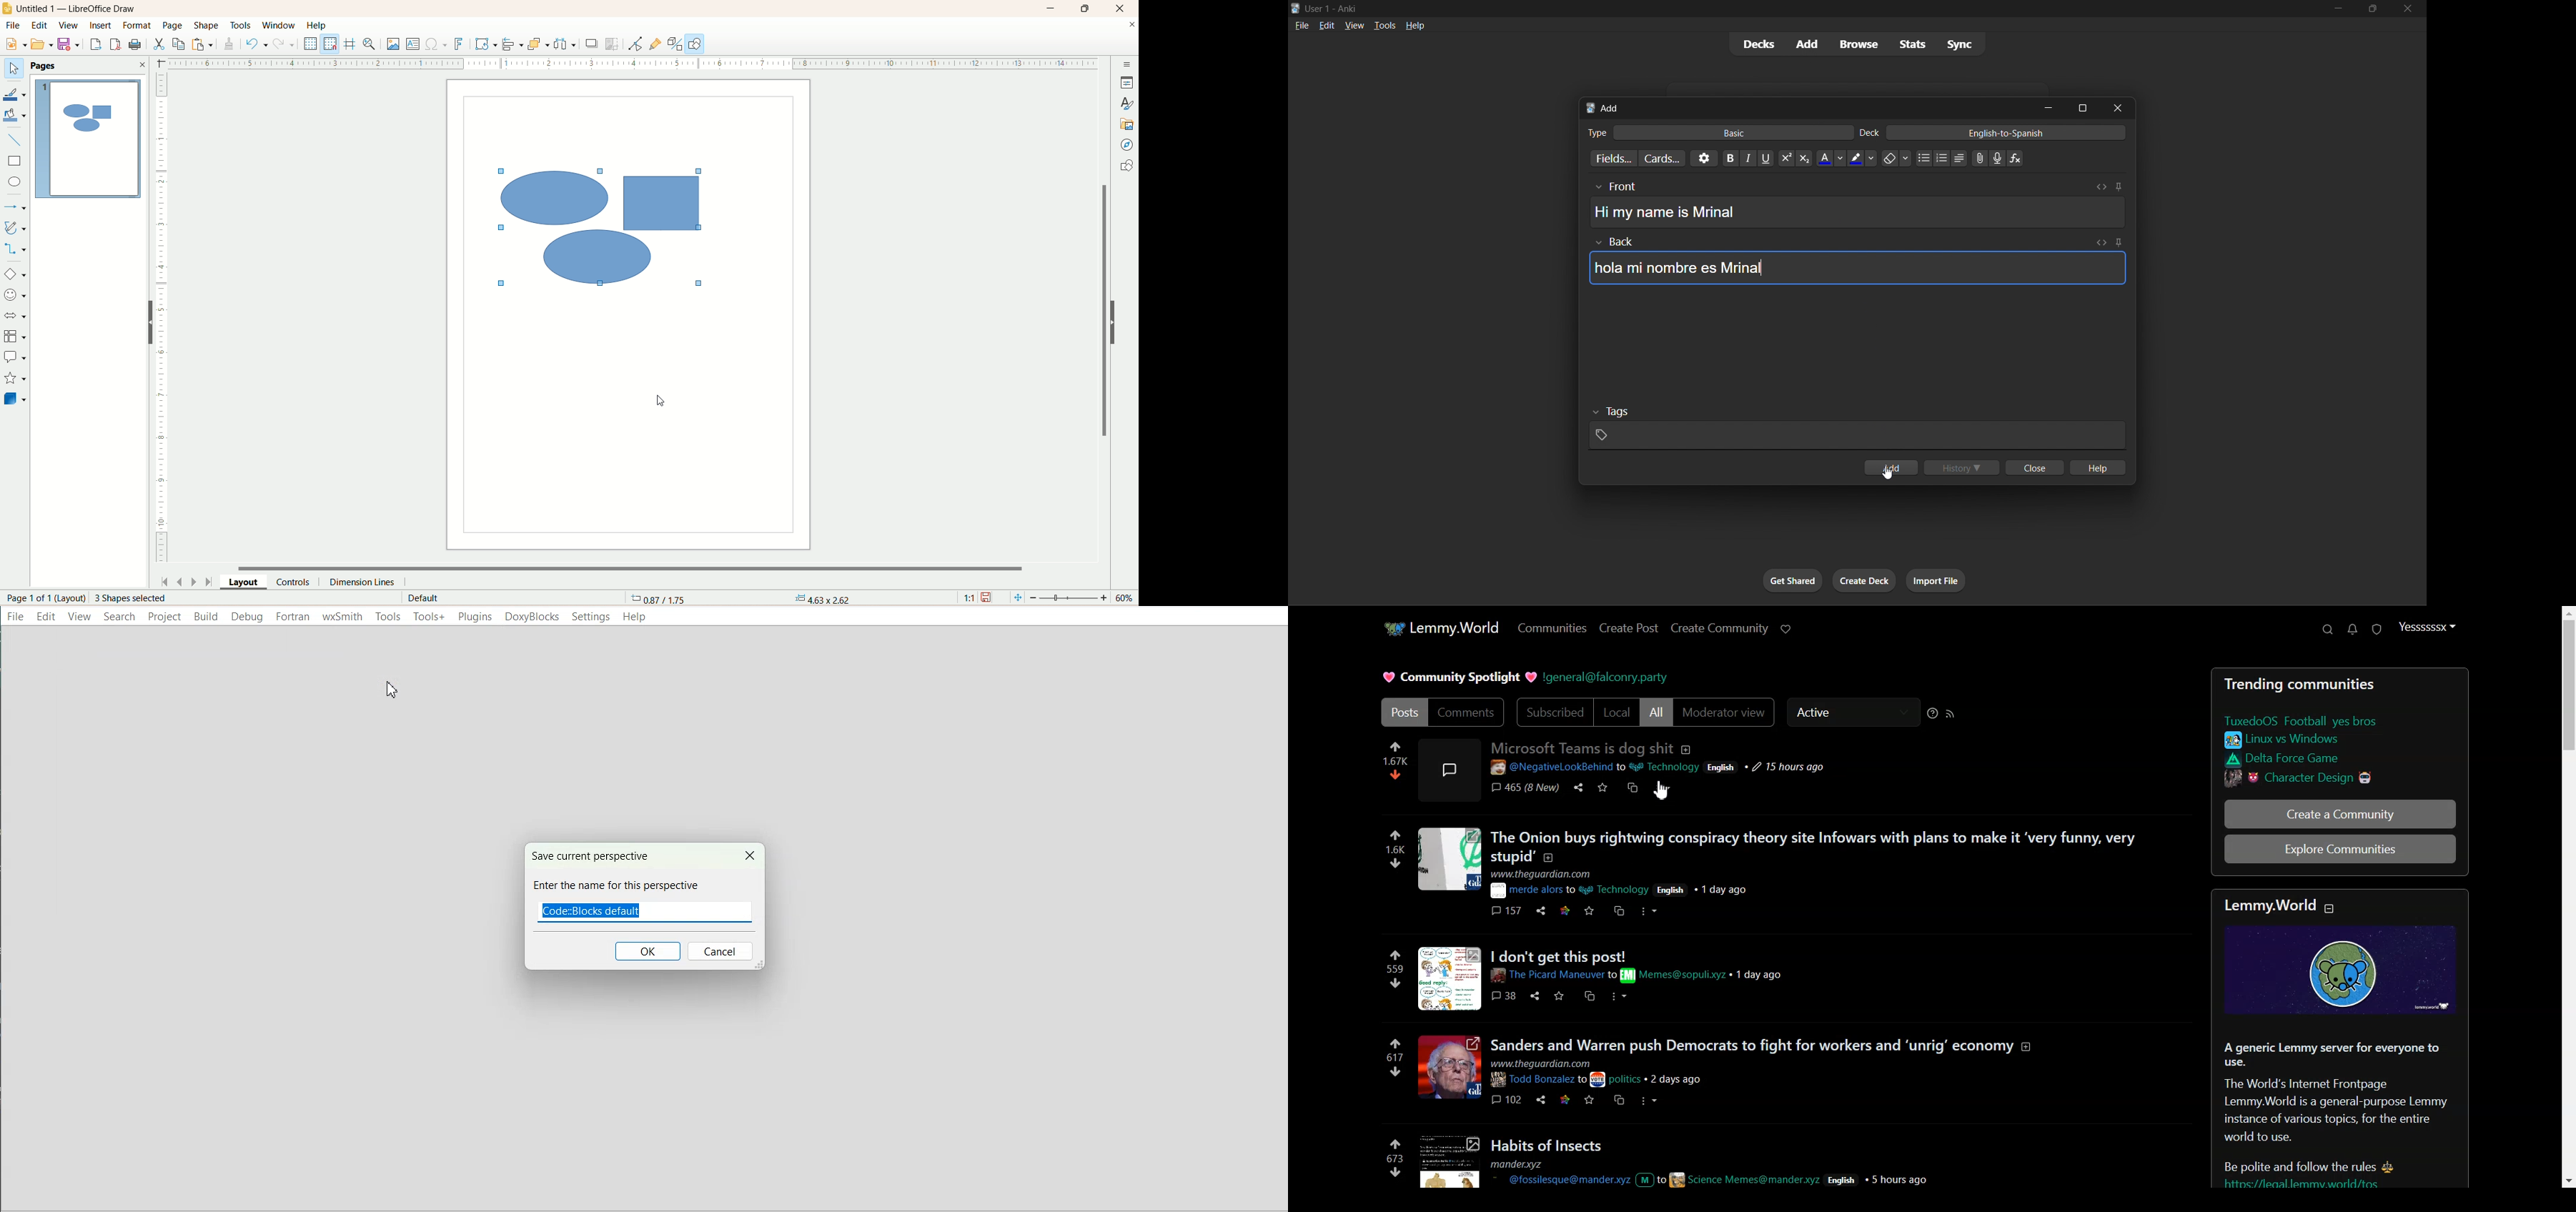 This screenshot has height=1232, width=2576. Describe the element at coordinates (989, 598) in the screenshot. I see `save` at that location.